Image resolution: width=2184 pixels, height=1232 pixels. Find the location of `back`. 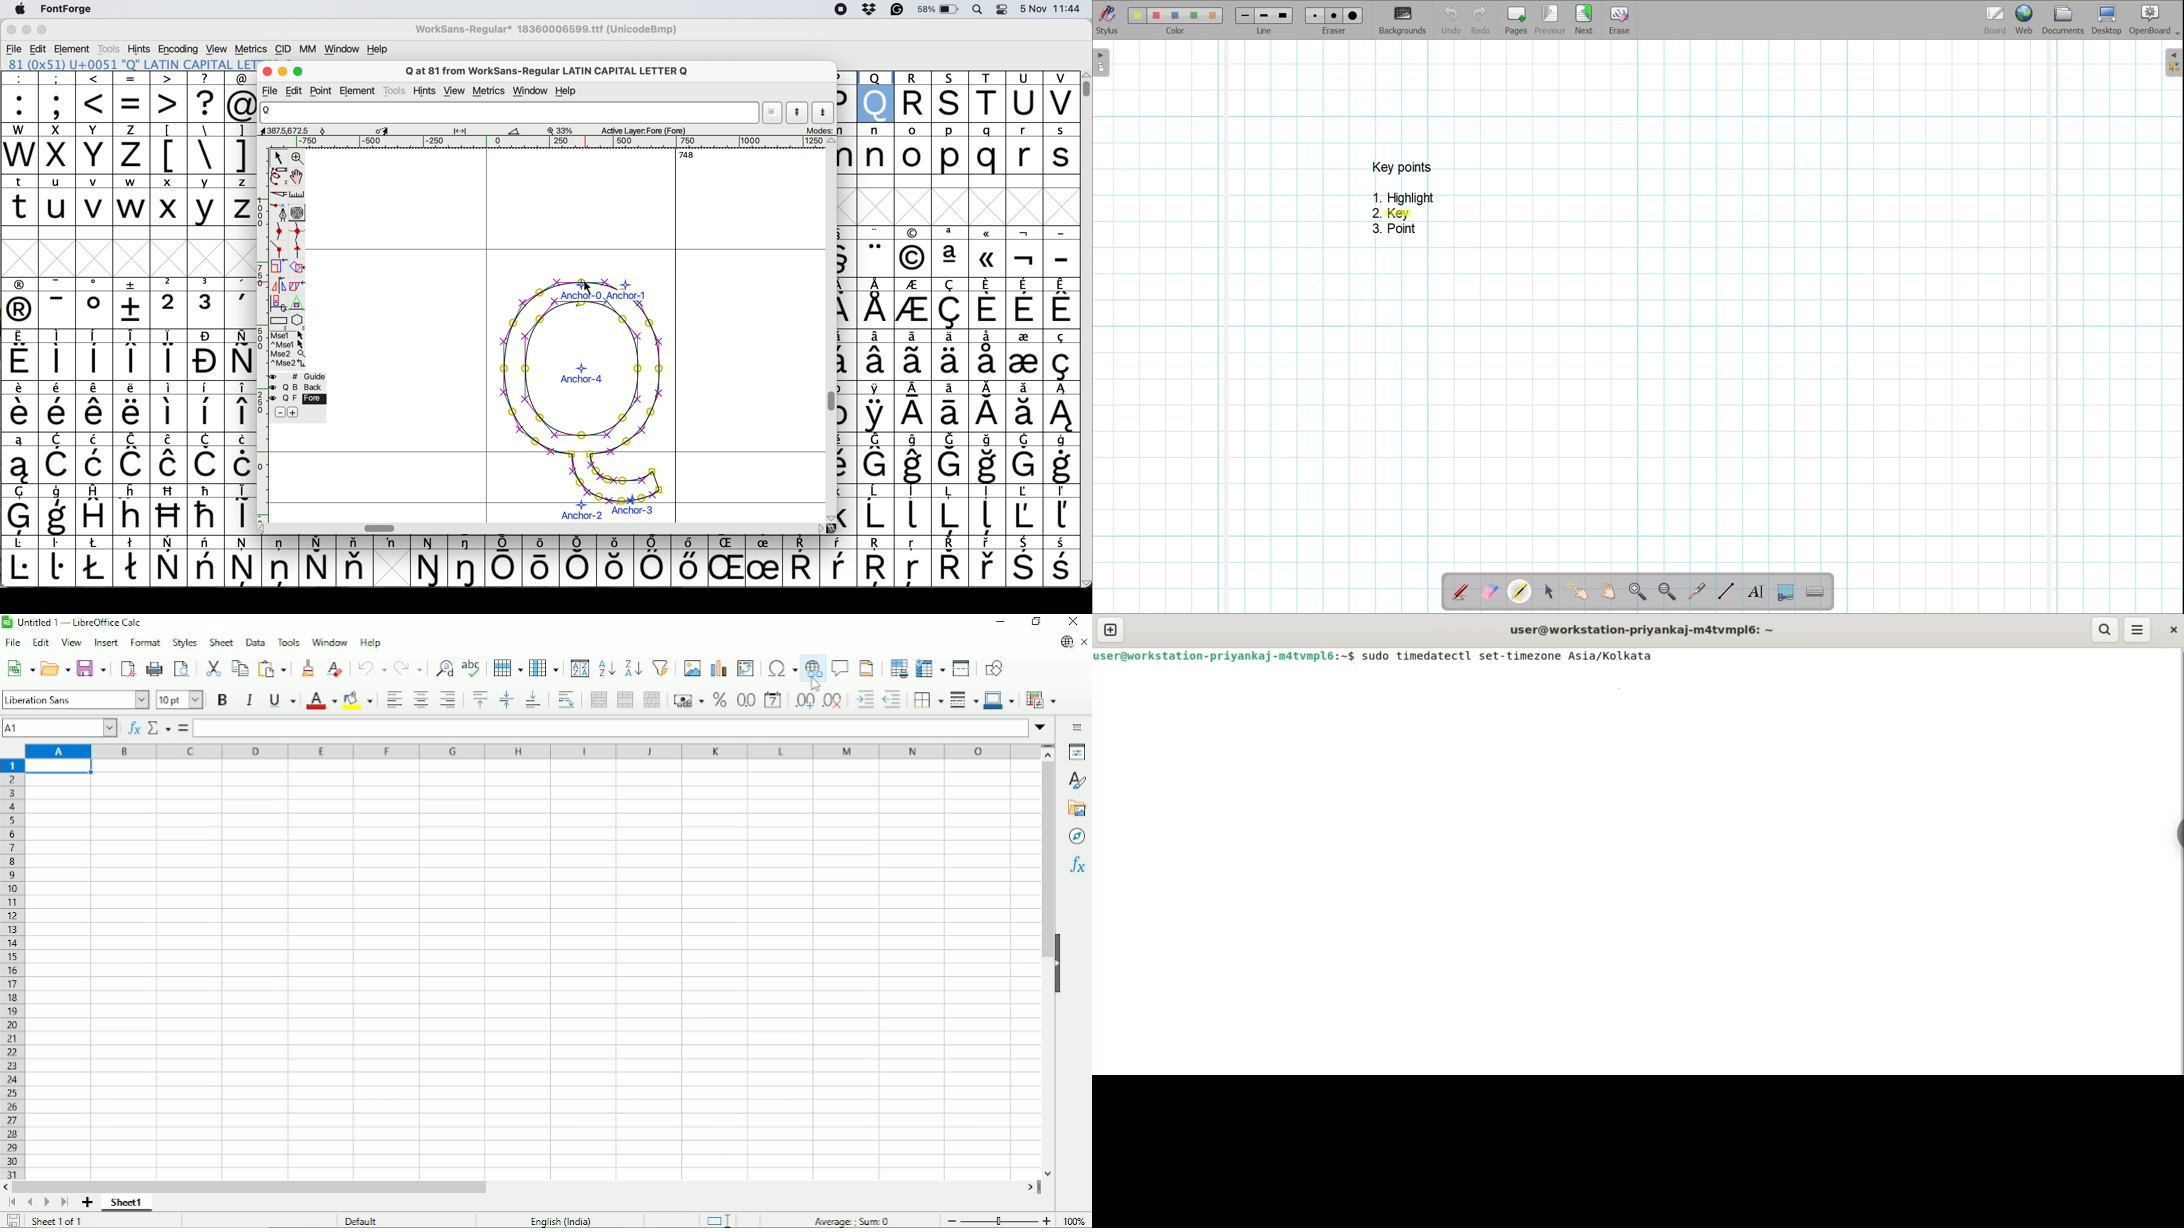

back is located at coordinates (298, 388).